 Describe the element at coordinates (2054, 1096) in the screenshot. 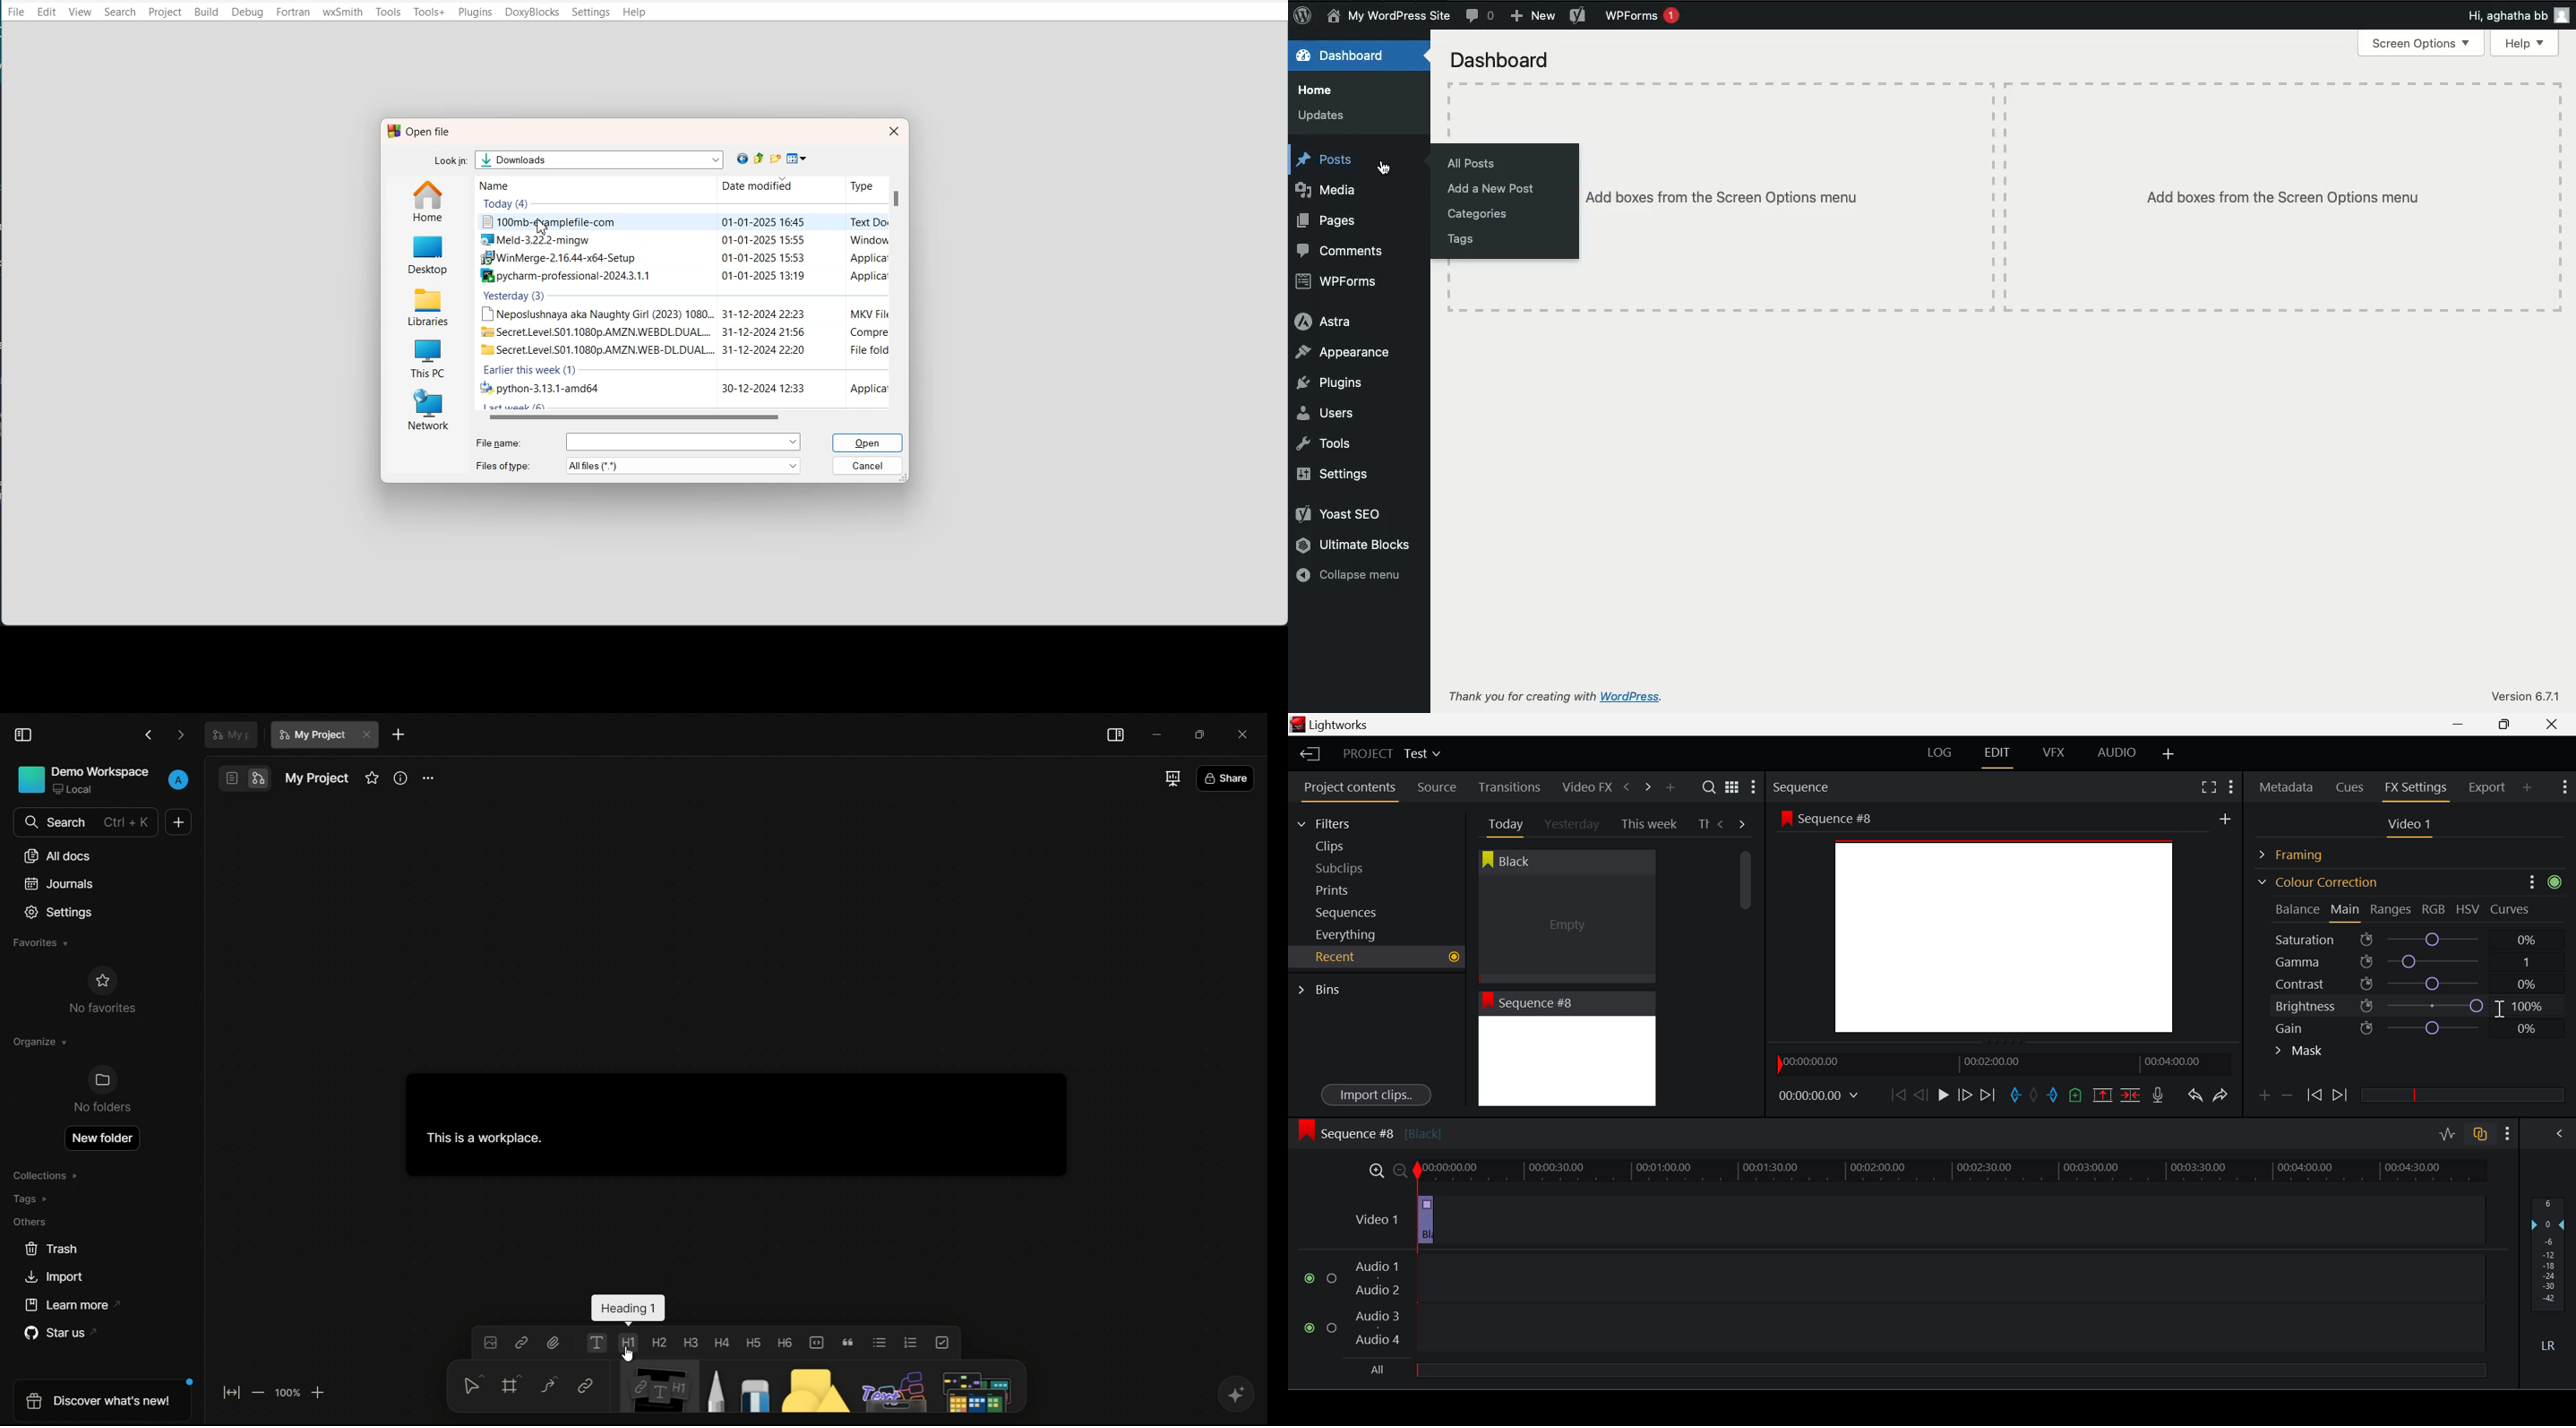

I see `Mark Out` at that location.